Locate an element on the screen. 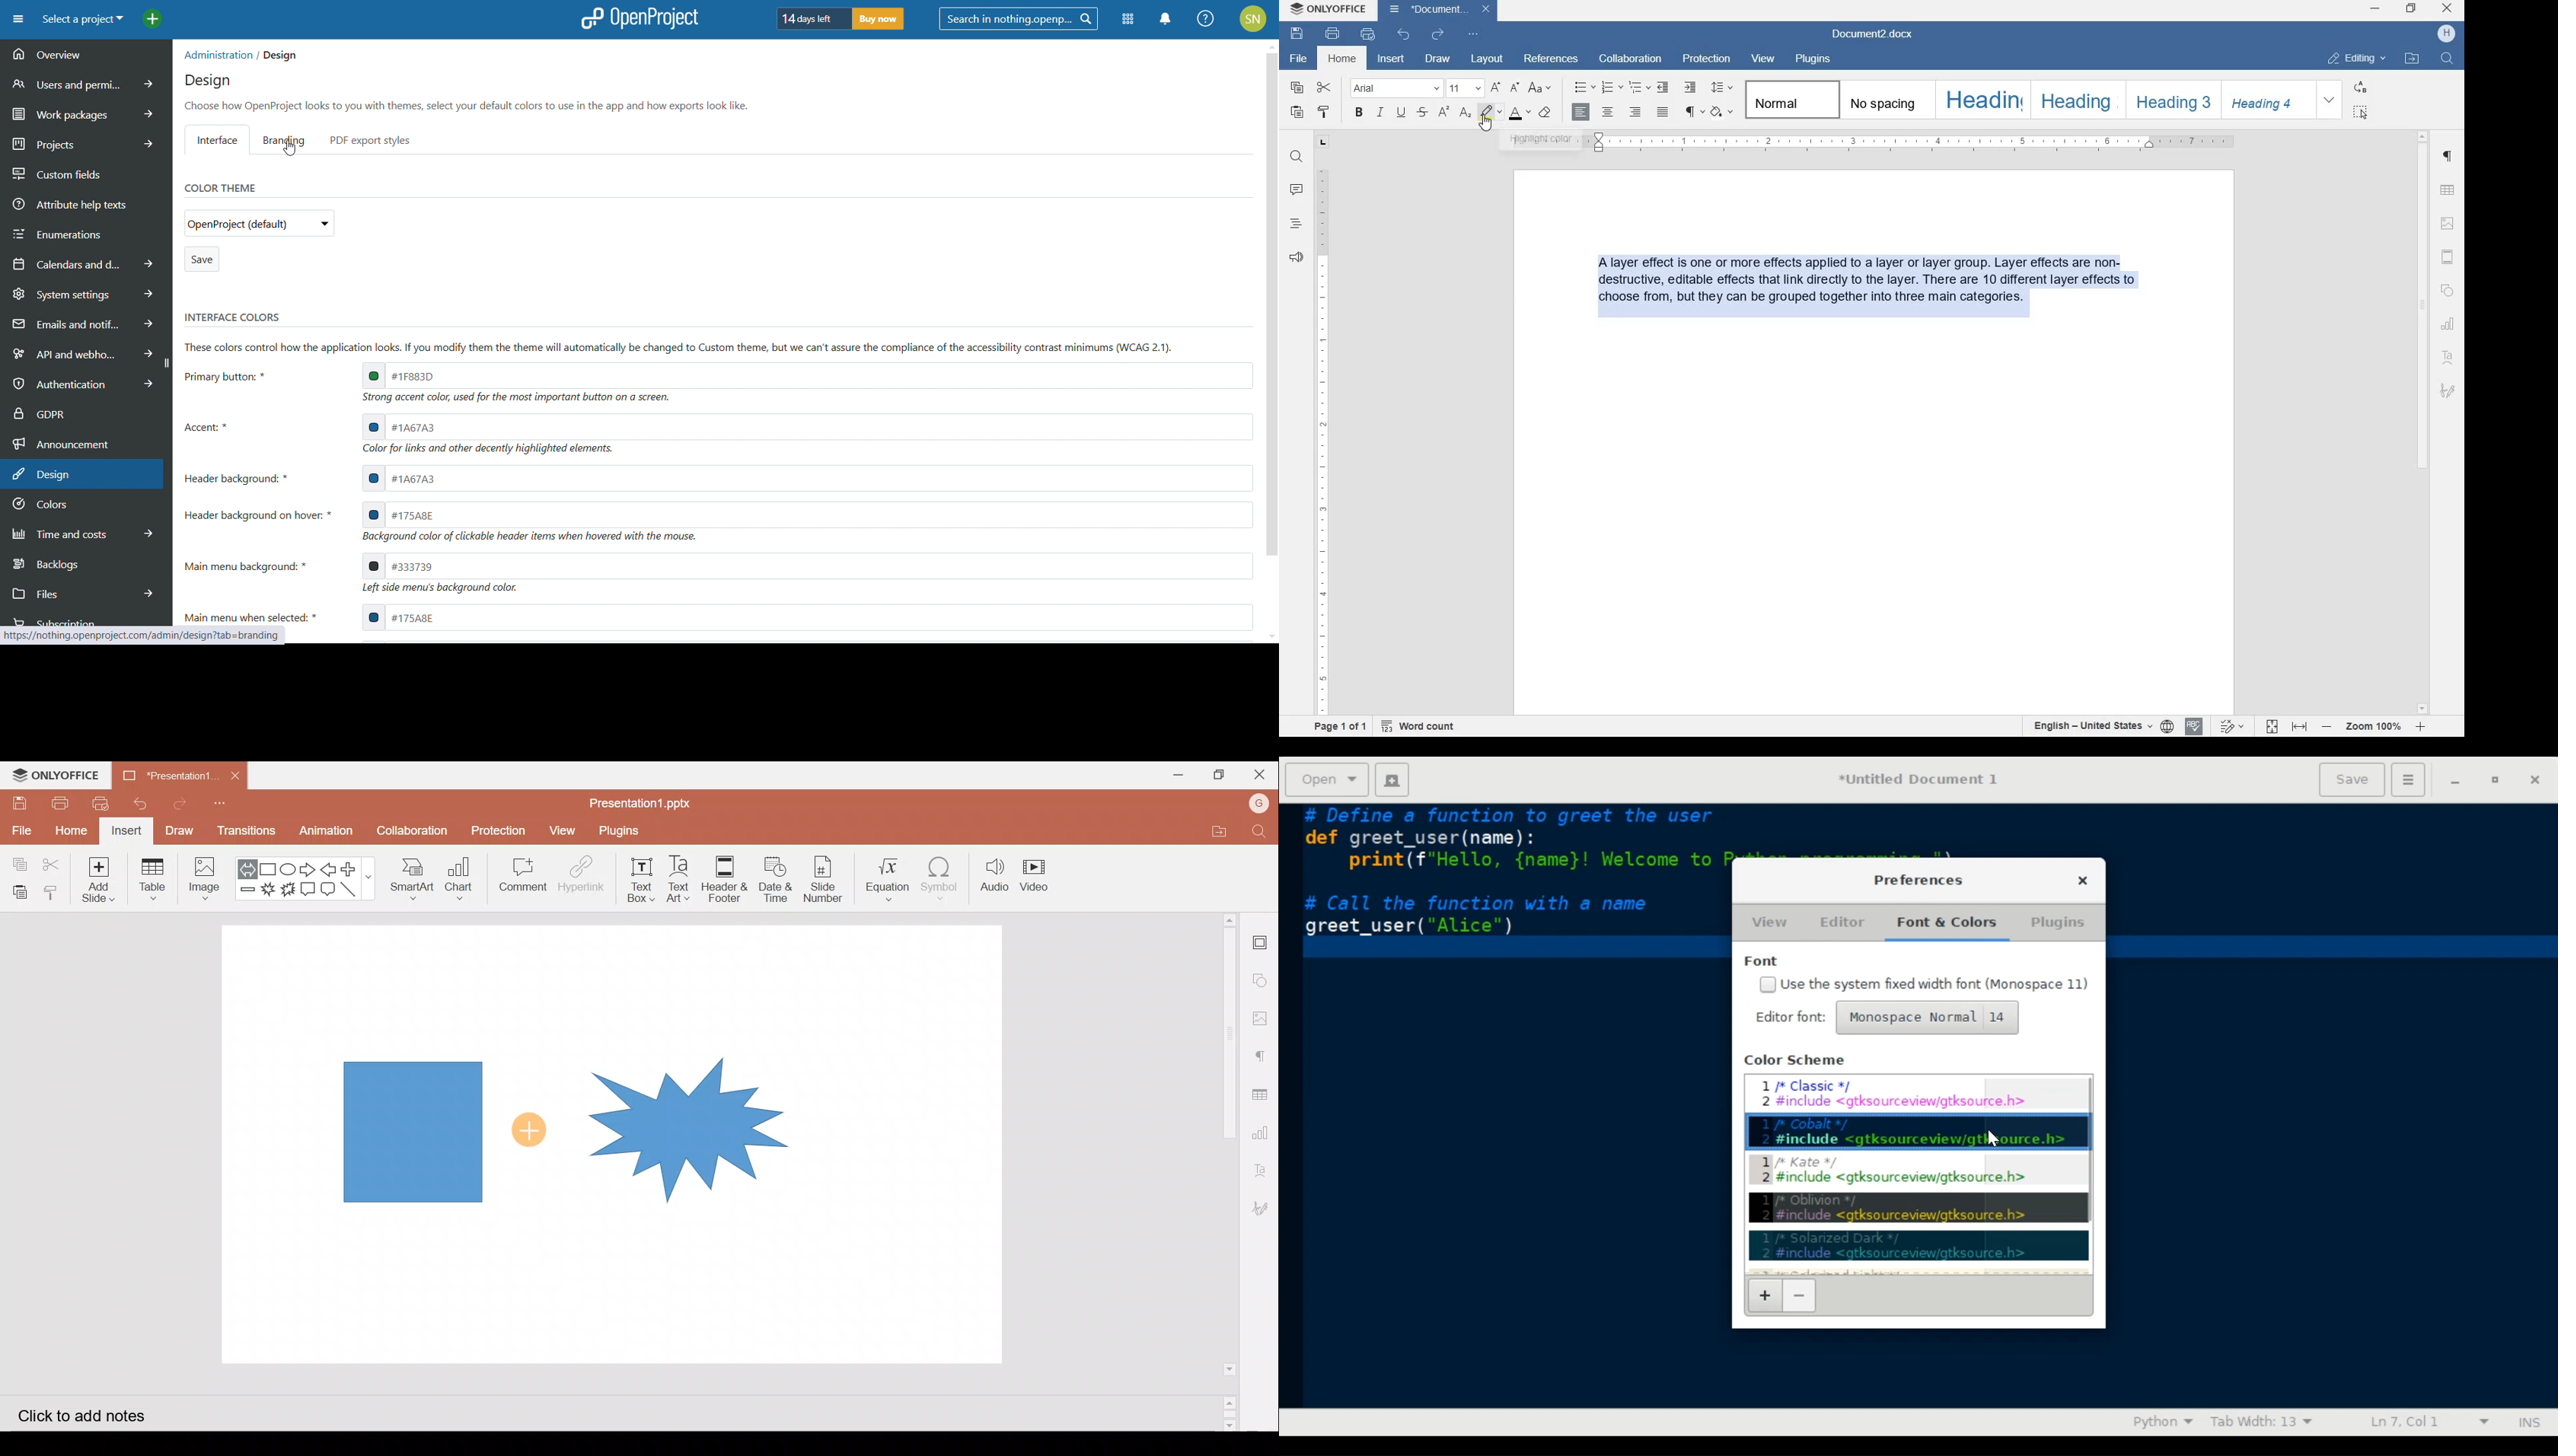 Image resolution: width=2576 pixels, height=1456 pixels. FONT NAME is located at coordinates (1393, 89).